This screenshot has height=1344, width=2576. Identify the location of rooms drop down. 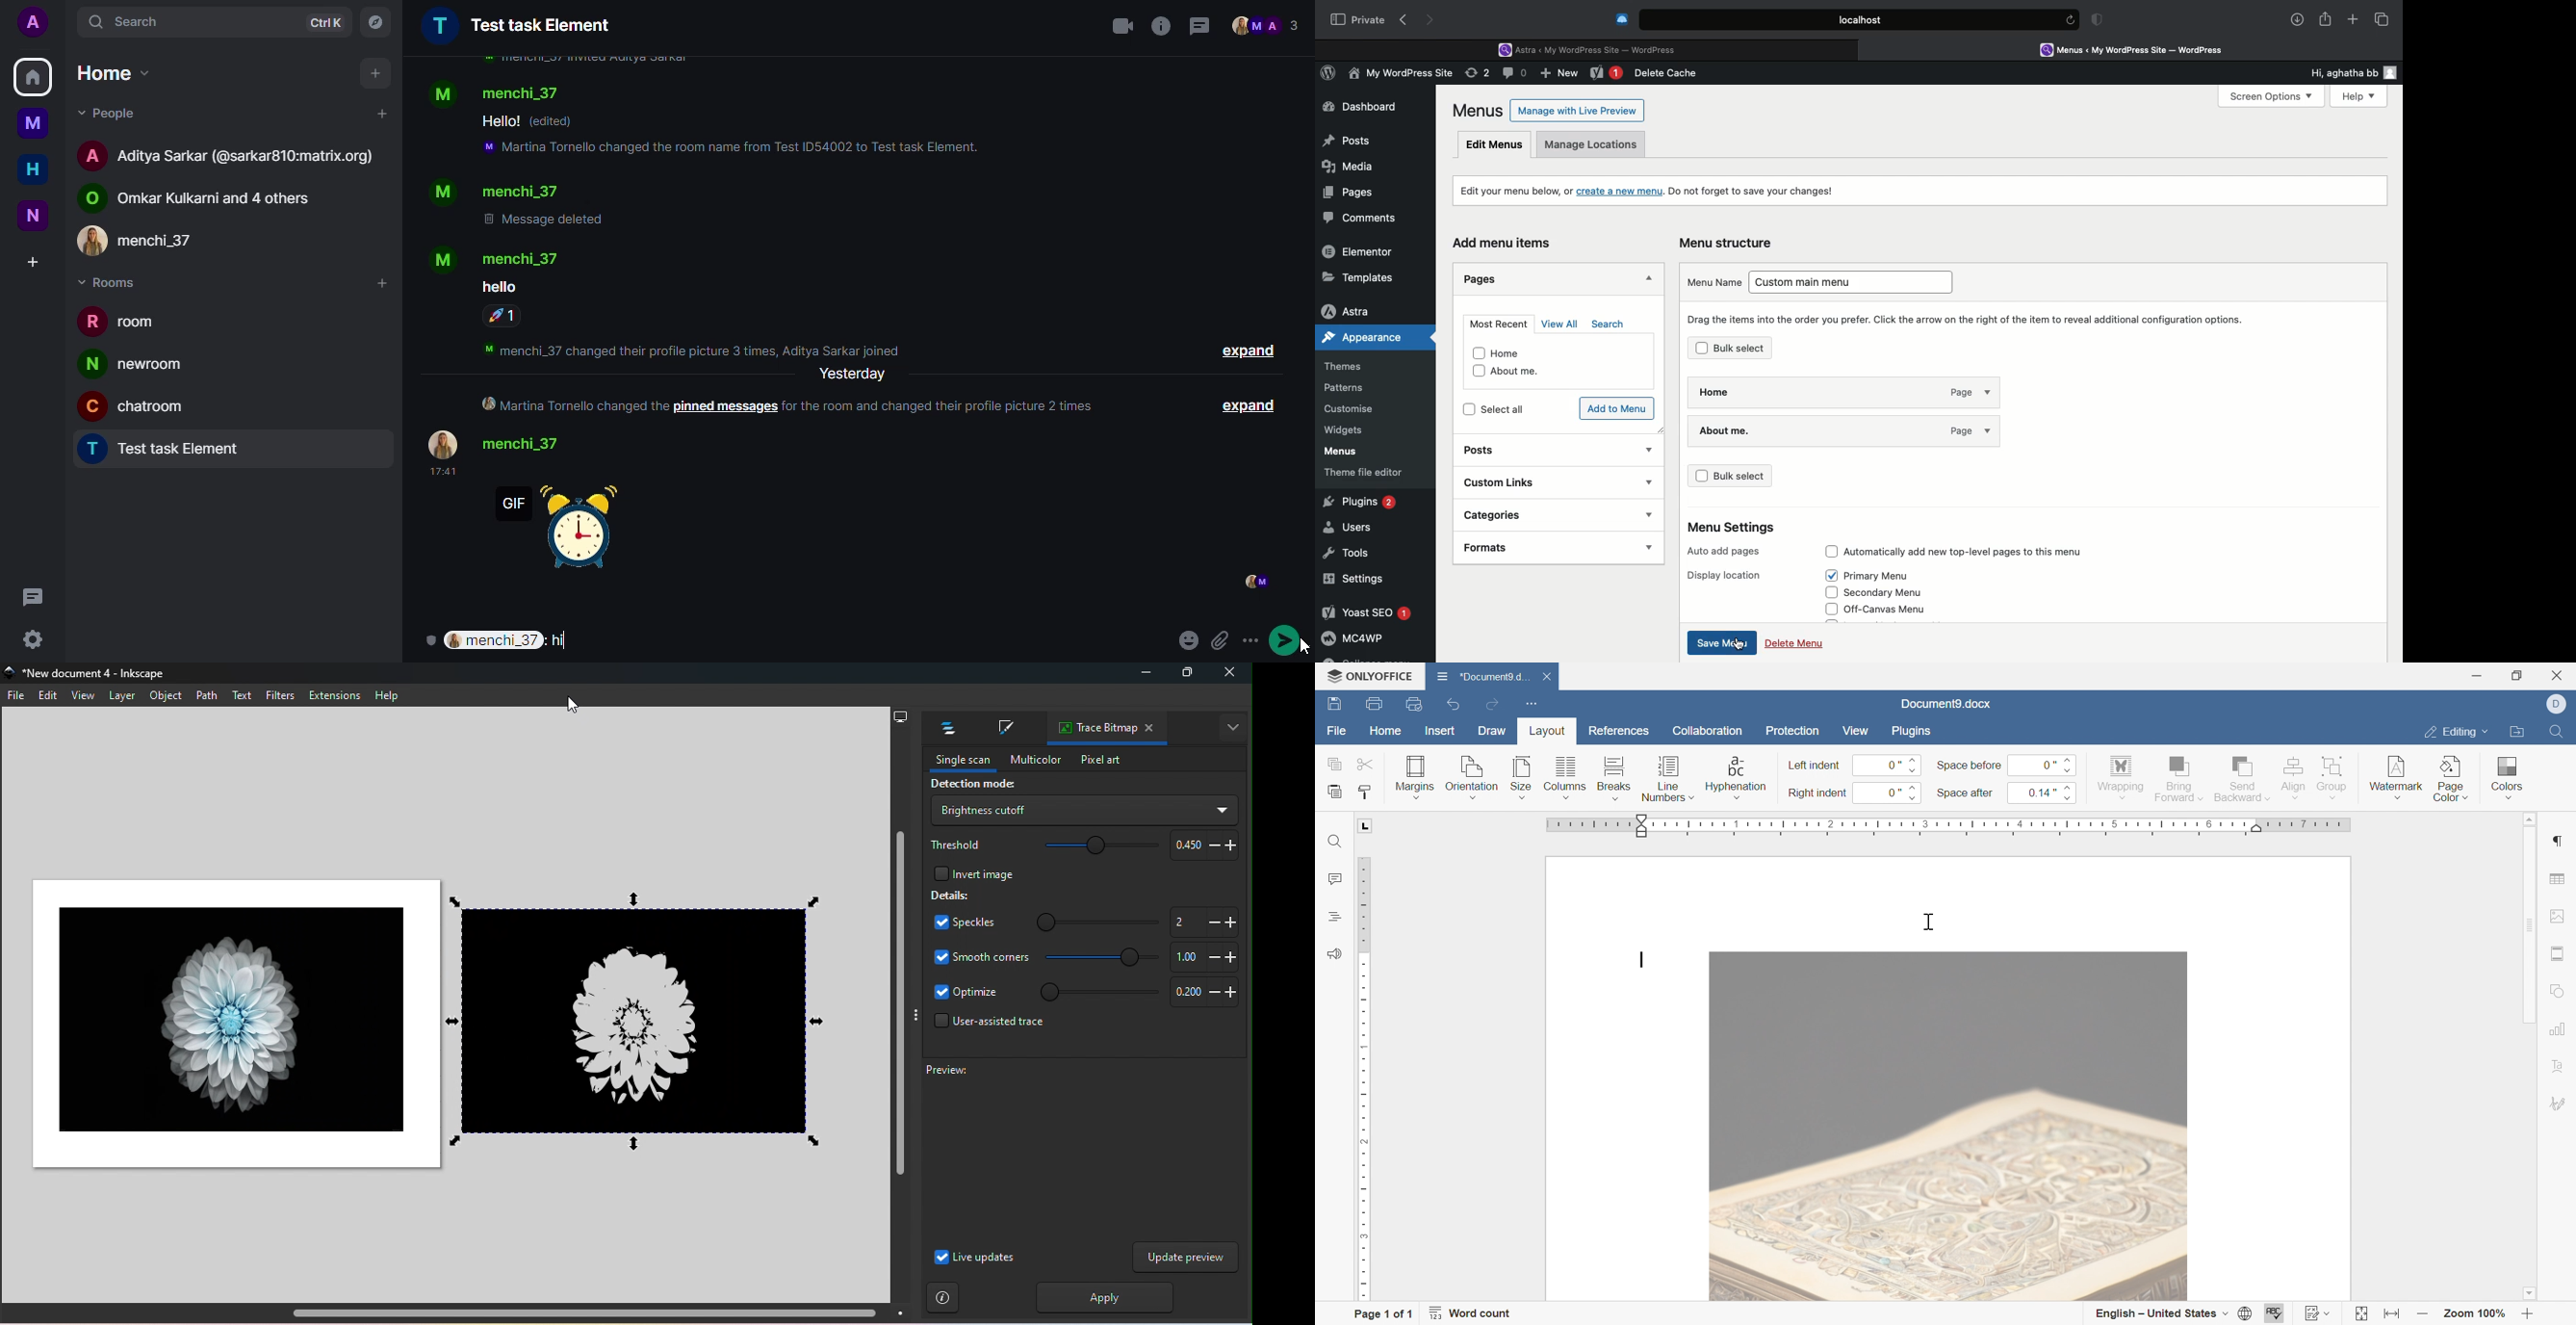
(115, 282).